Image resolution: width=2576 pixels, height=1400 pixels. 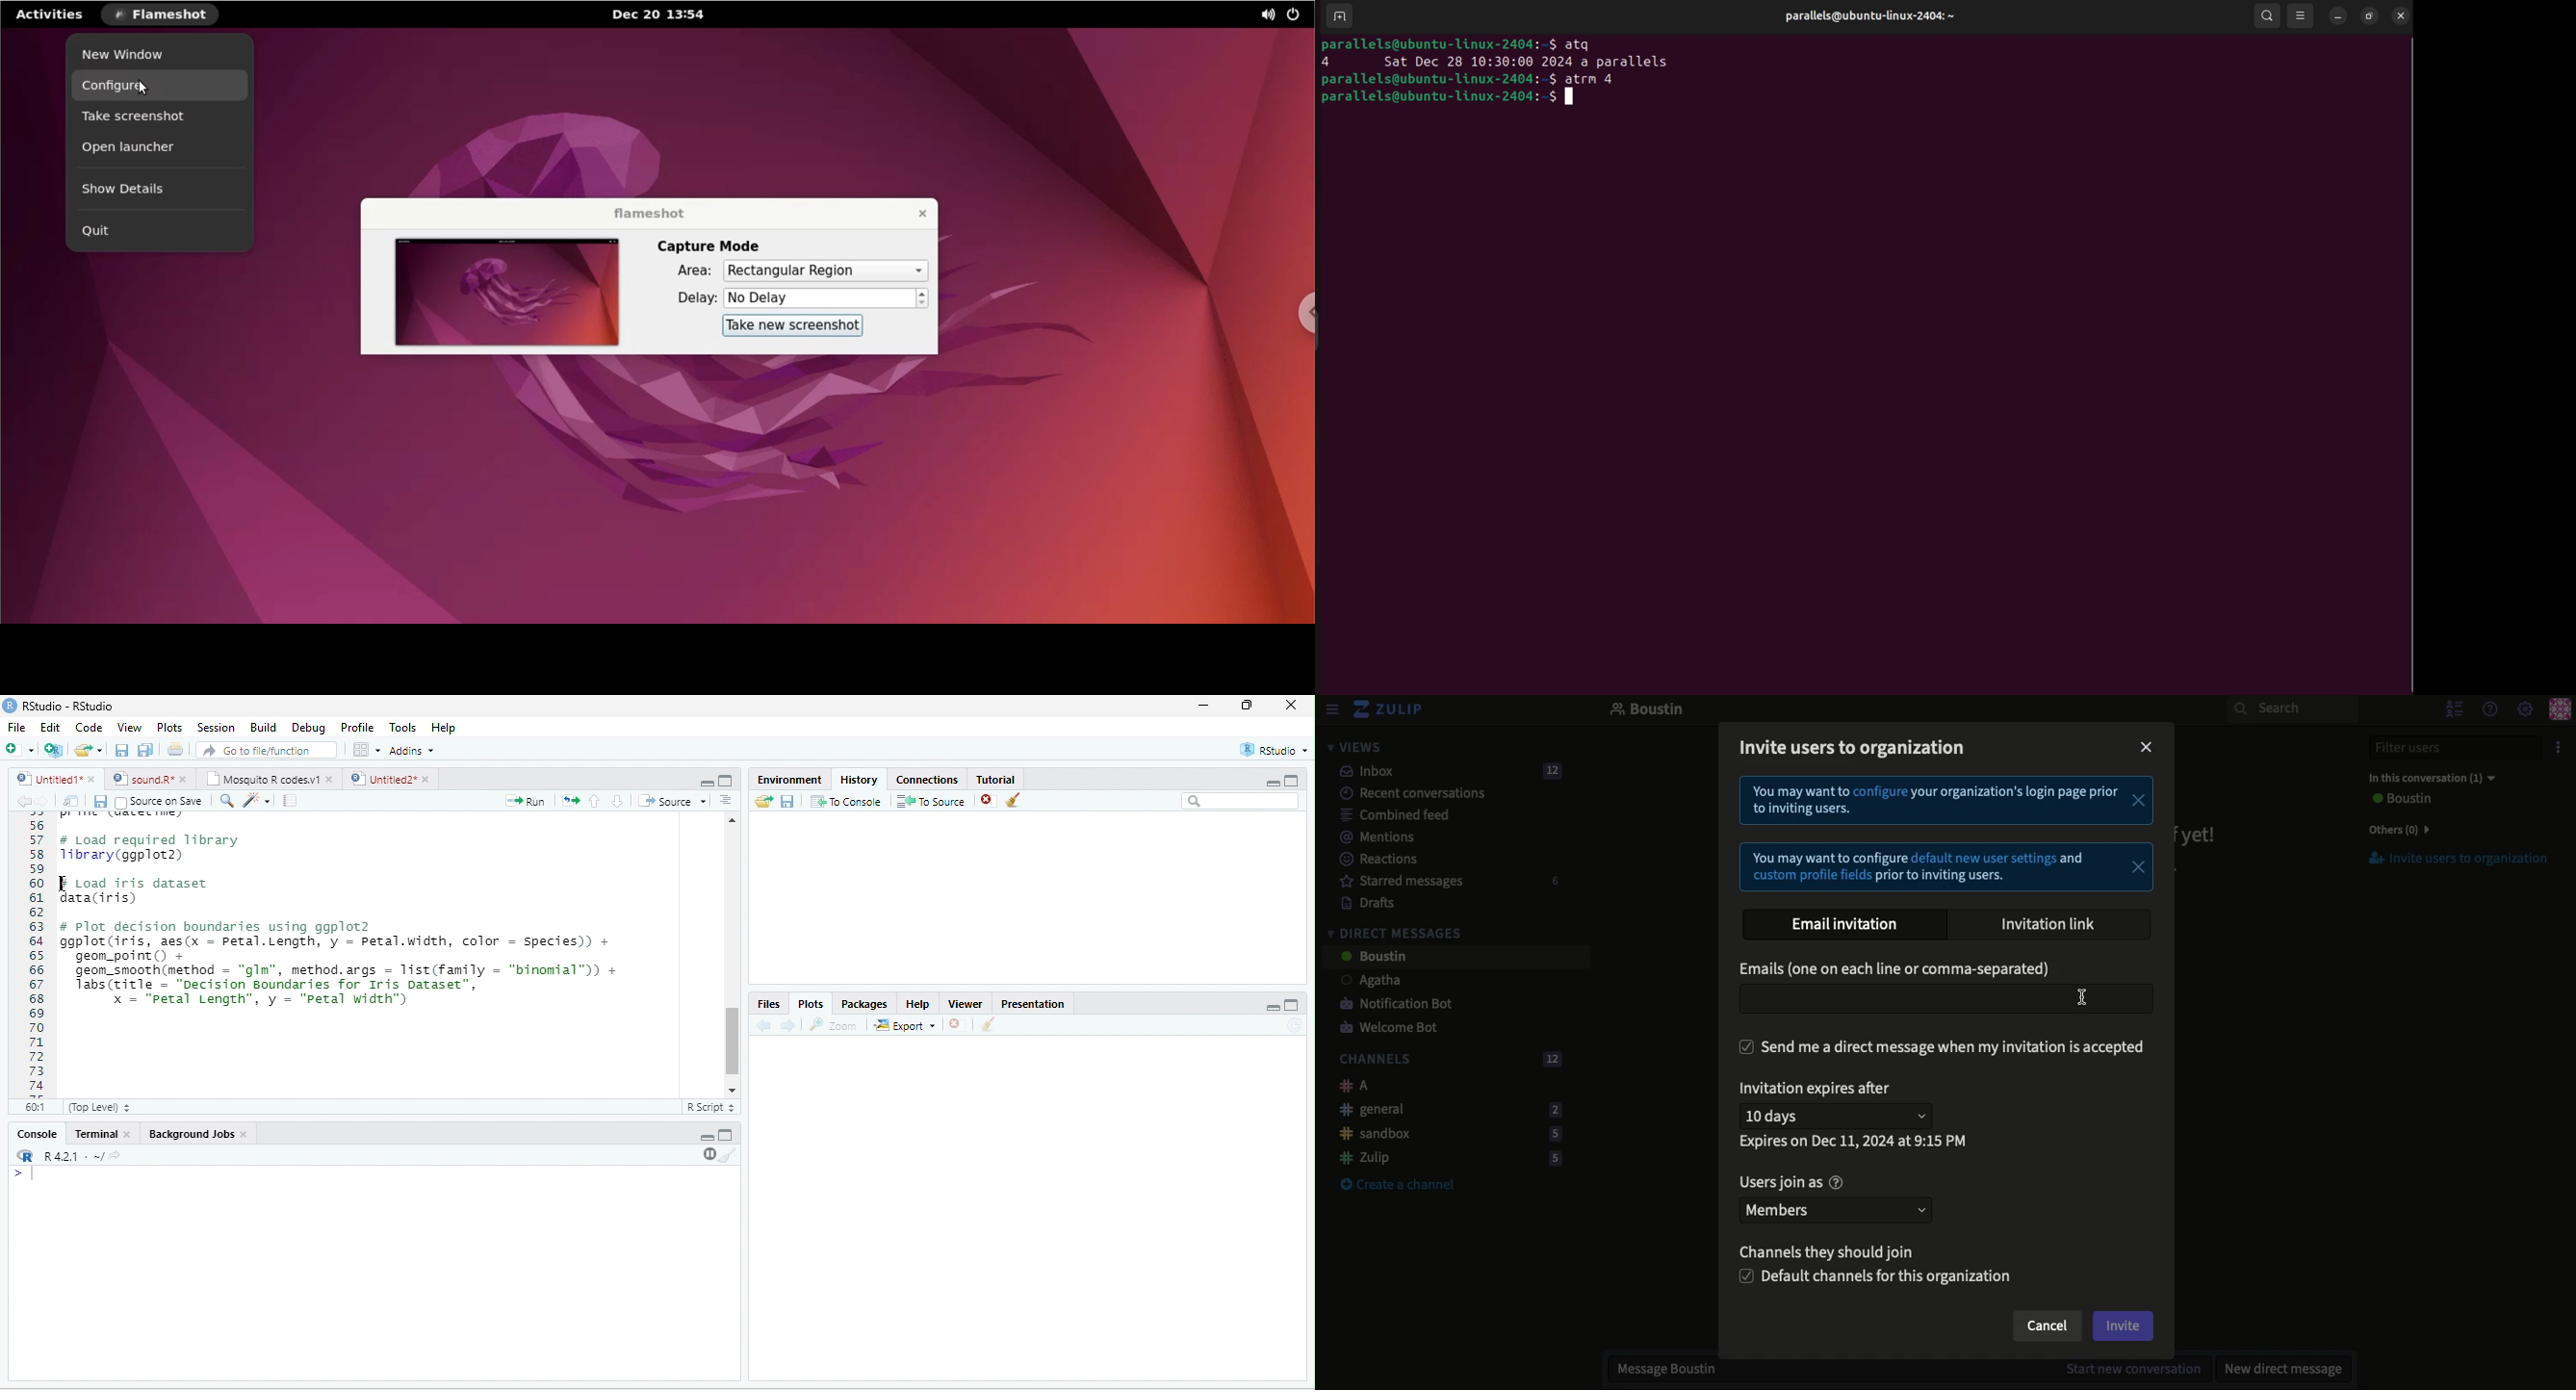 I want to click on View, so click(x=129, y=728).